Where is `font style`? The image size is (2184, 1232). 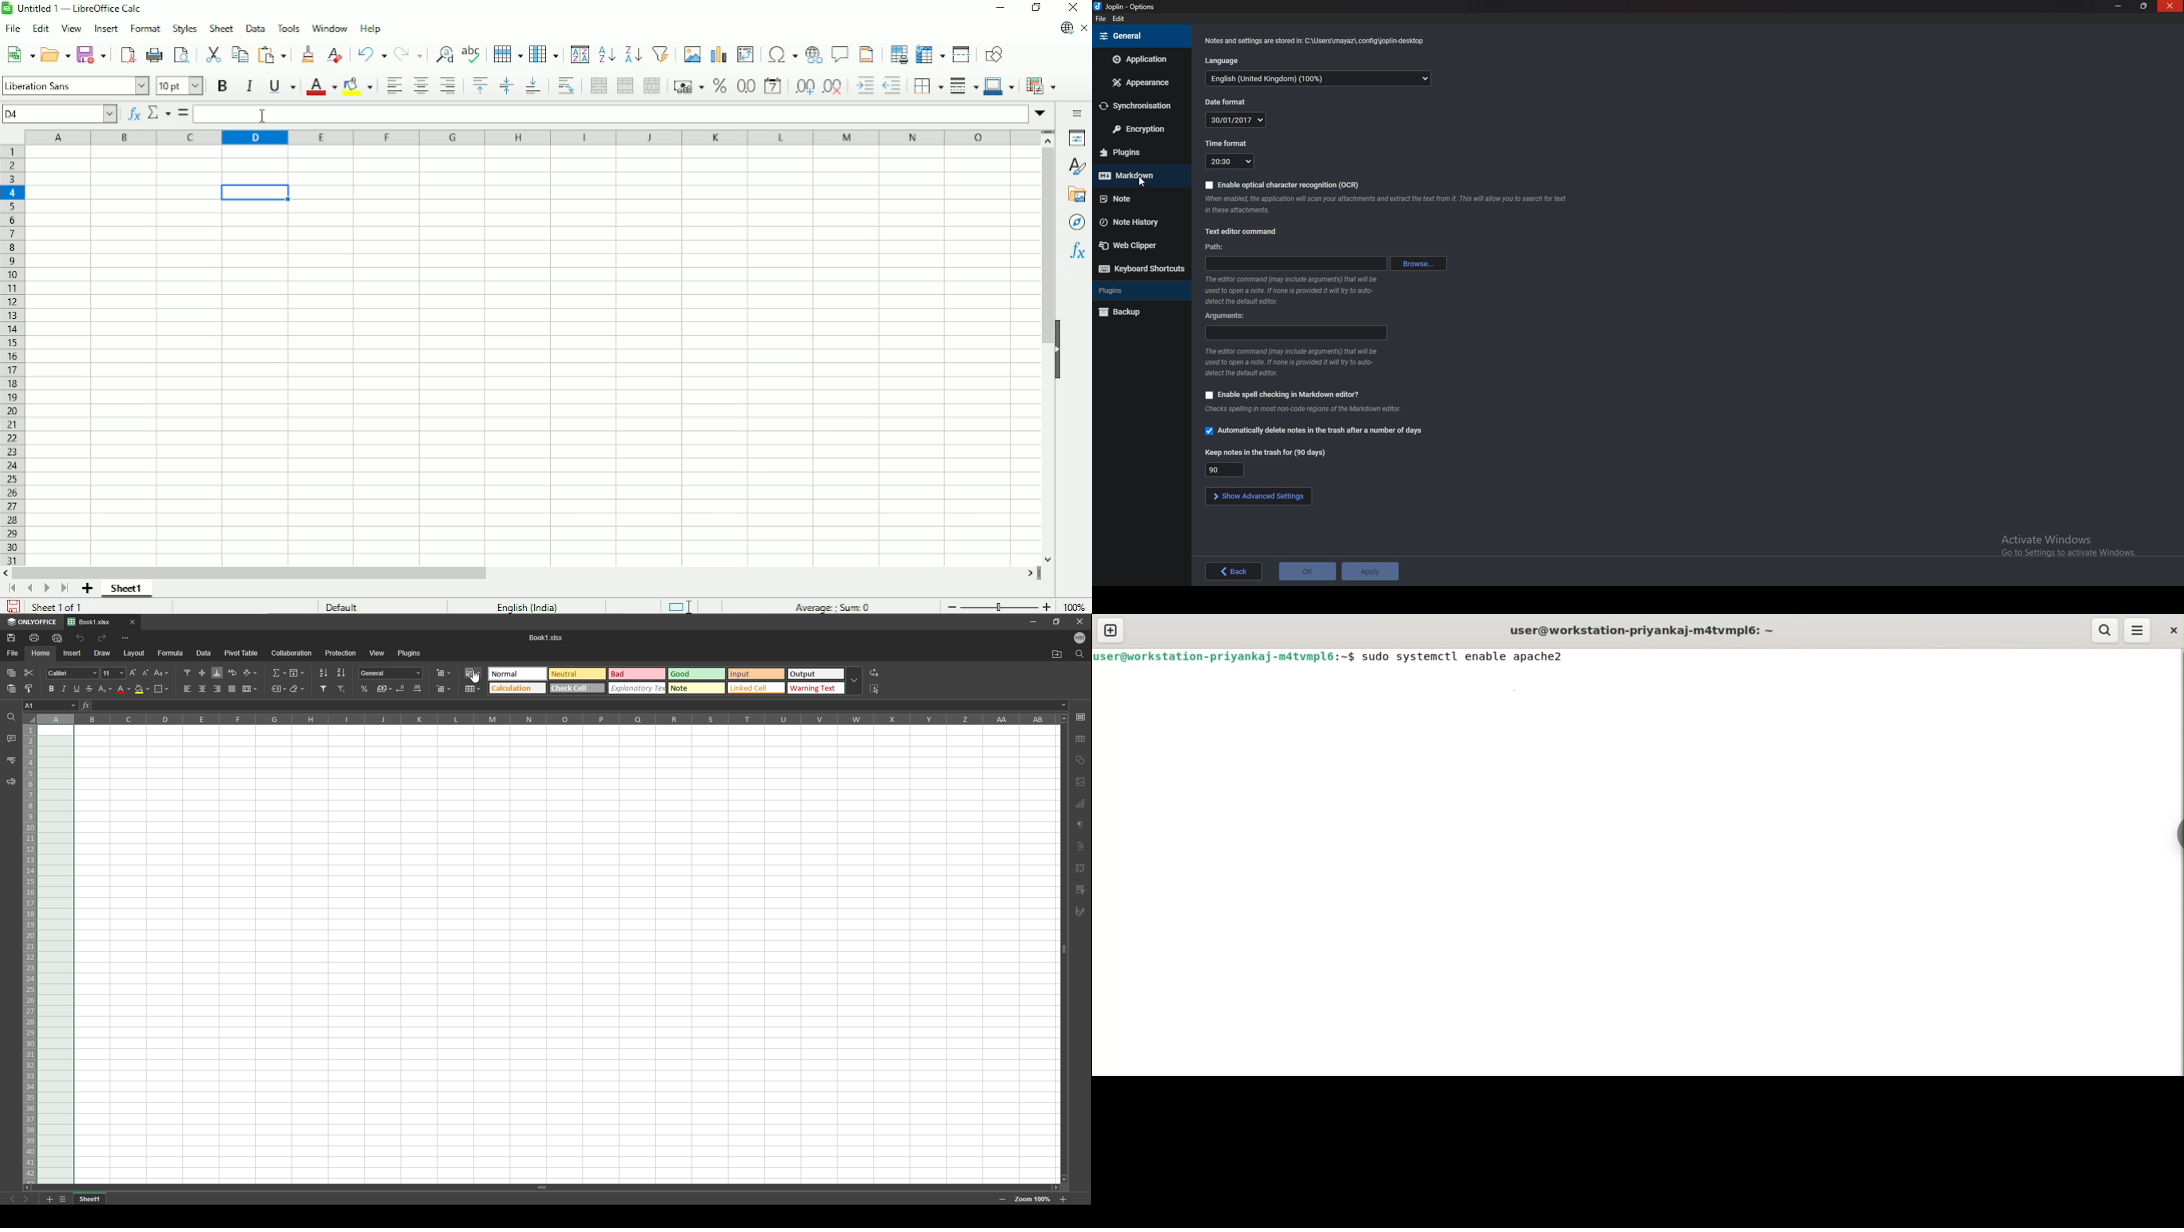
font style is located at coordinates (72, 674).